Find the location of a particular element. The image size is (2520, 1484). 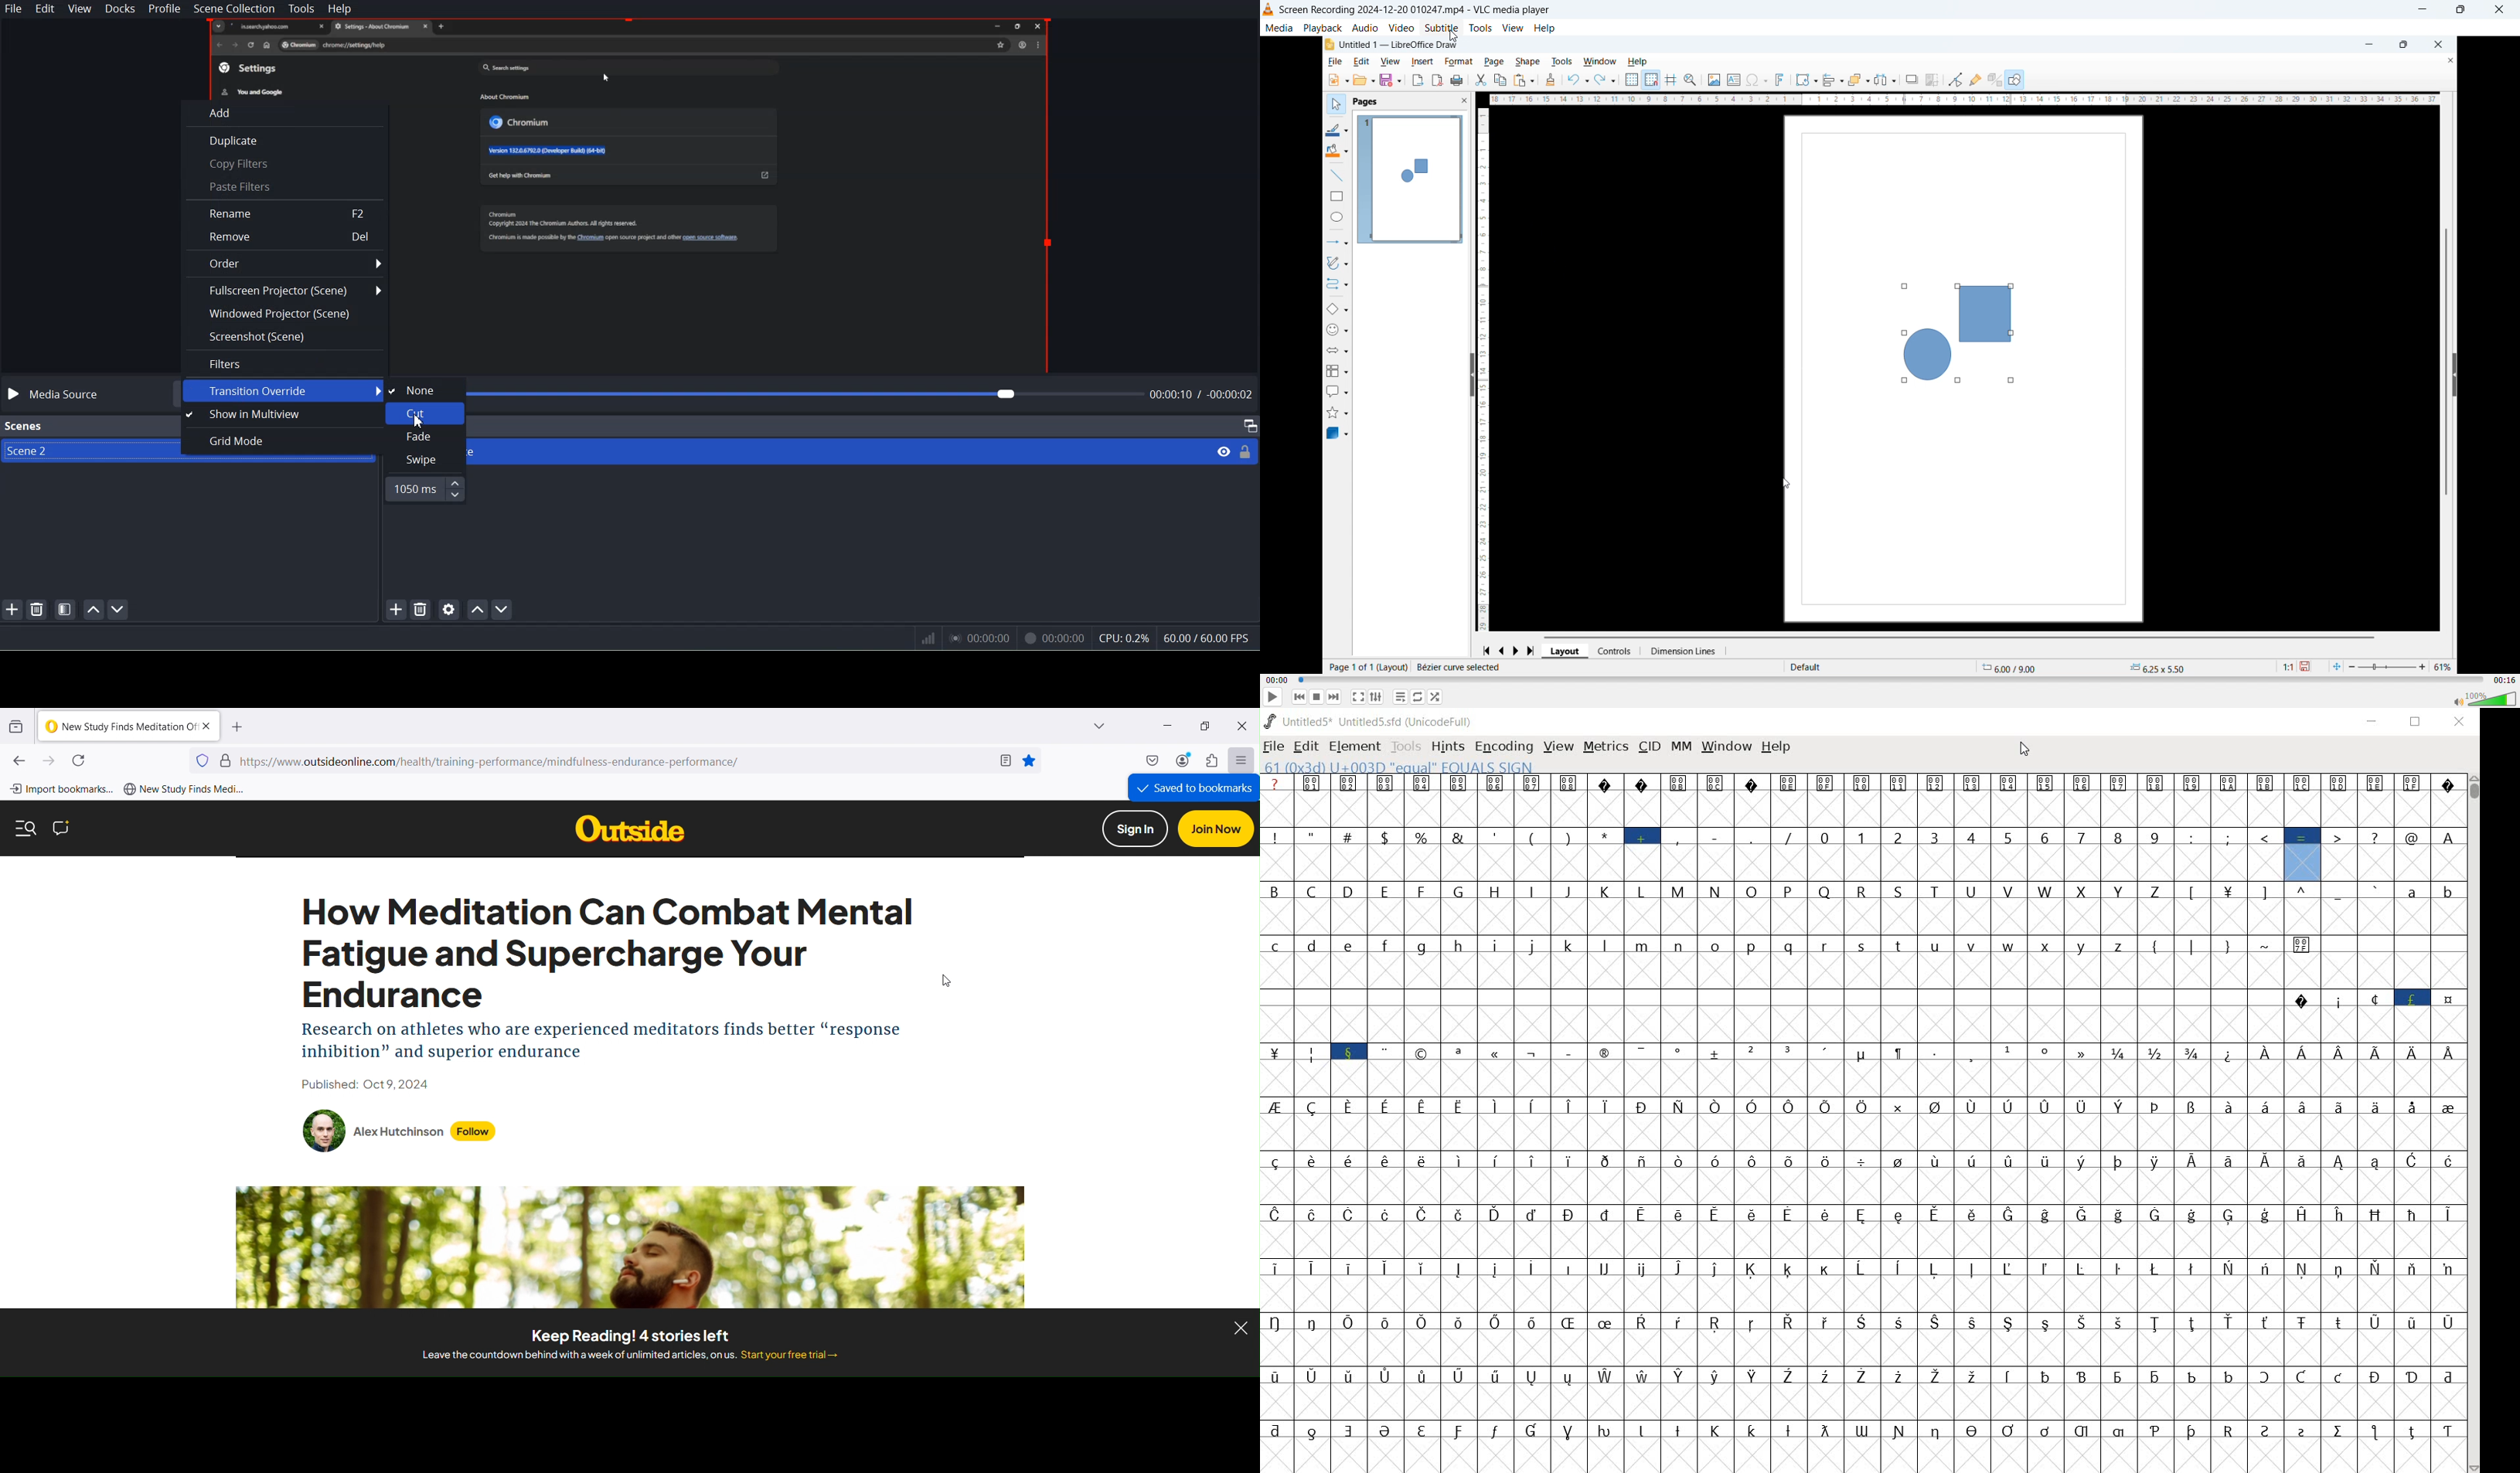

List all tabs  is located at coordinates (1081, 726).